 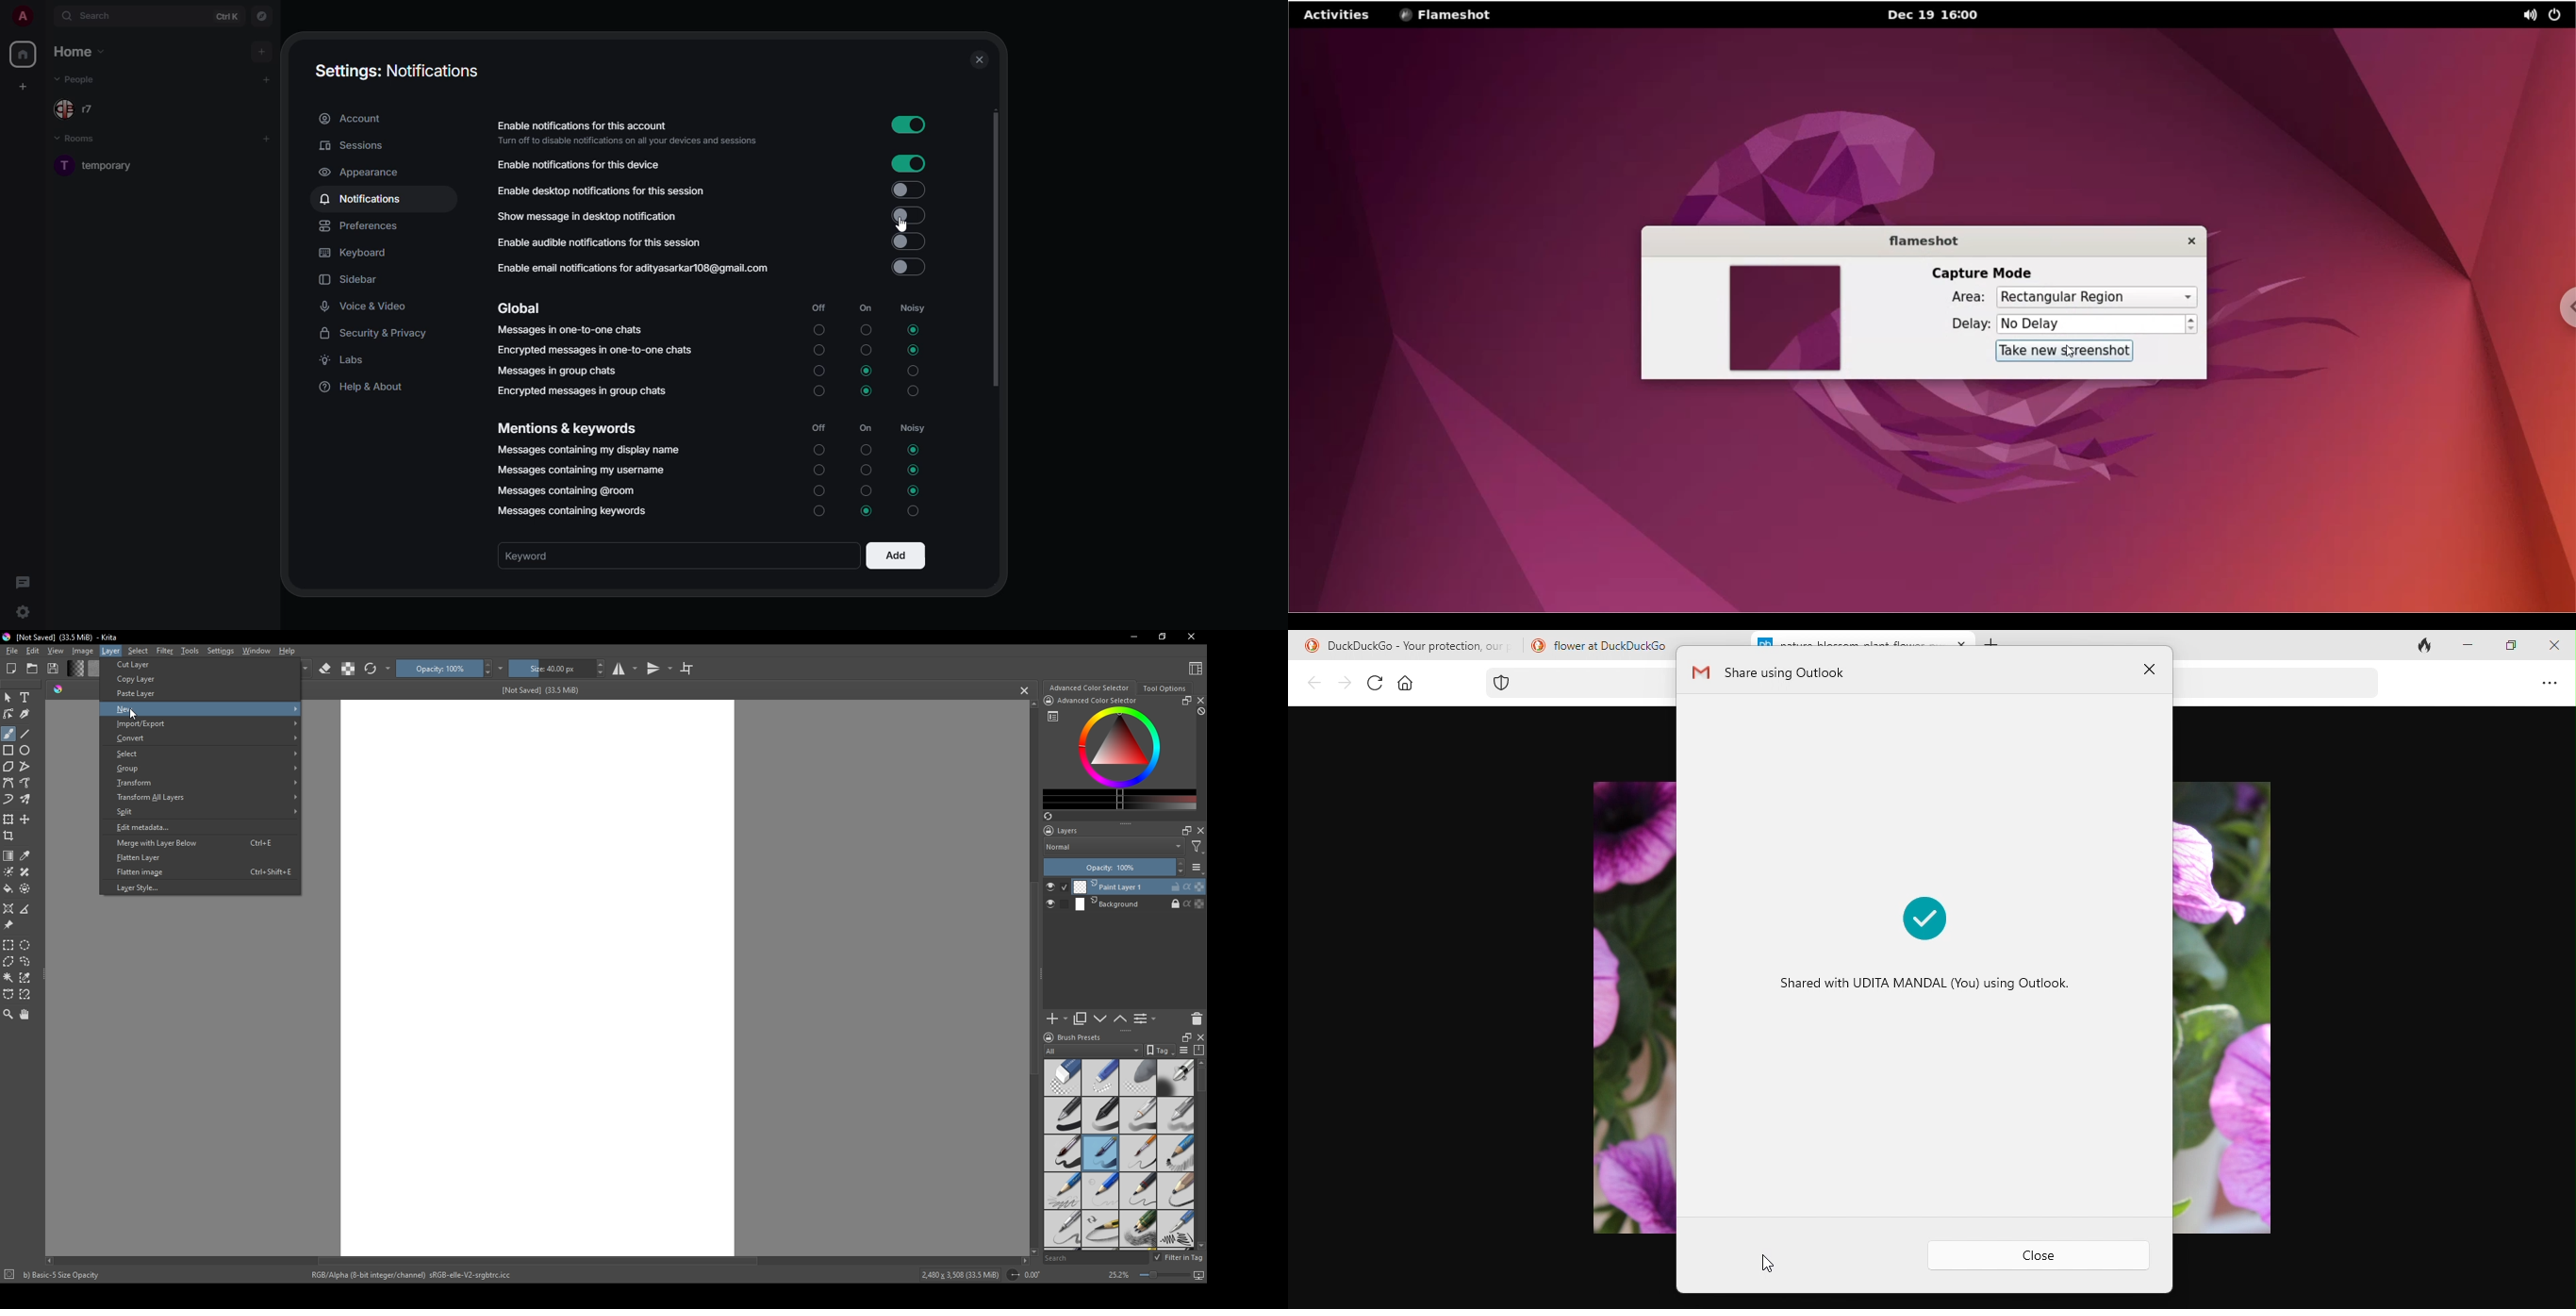 What do you see at coordinates (54, 668) in the screenshot?
I see `Save` at bounding box center [54, 668].